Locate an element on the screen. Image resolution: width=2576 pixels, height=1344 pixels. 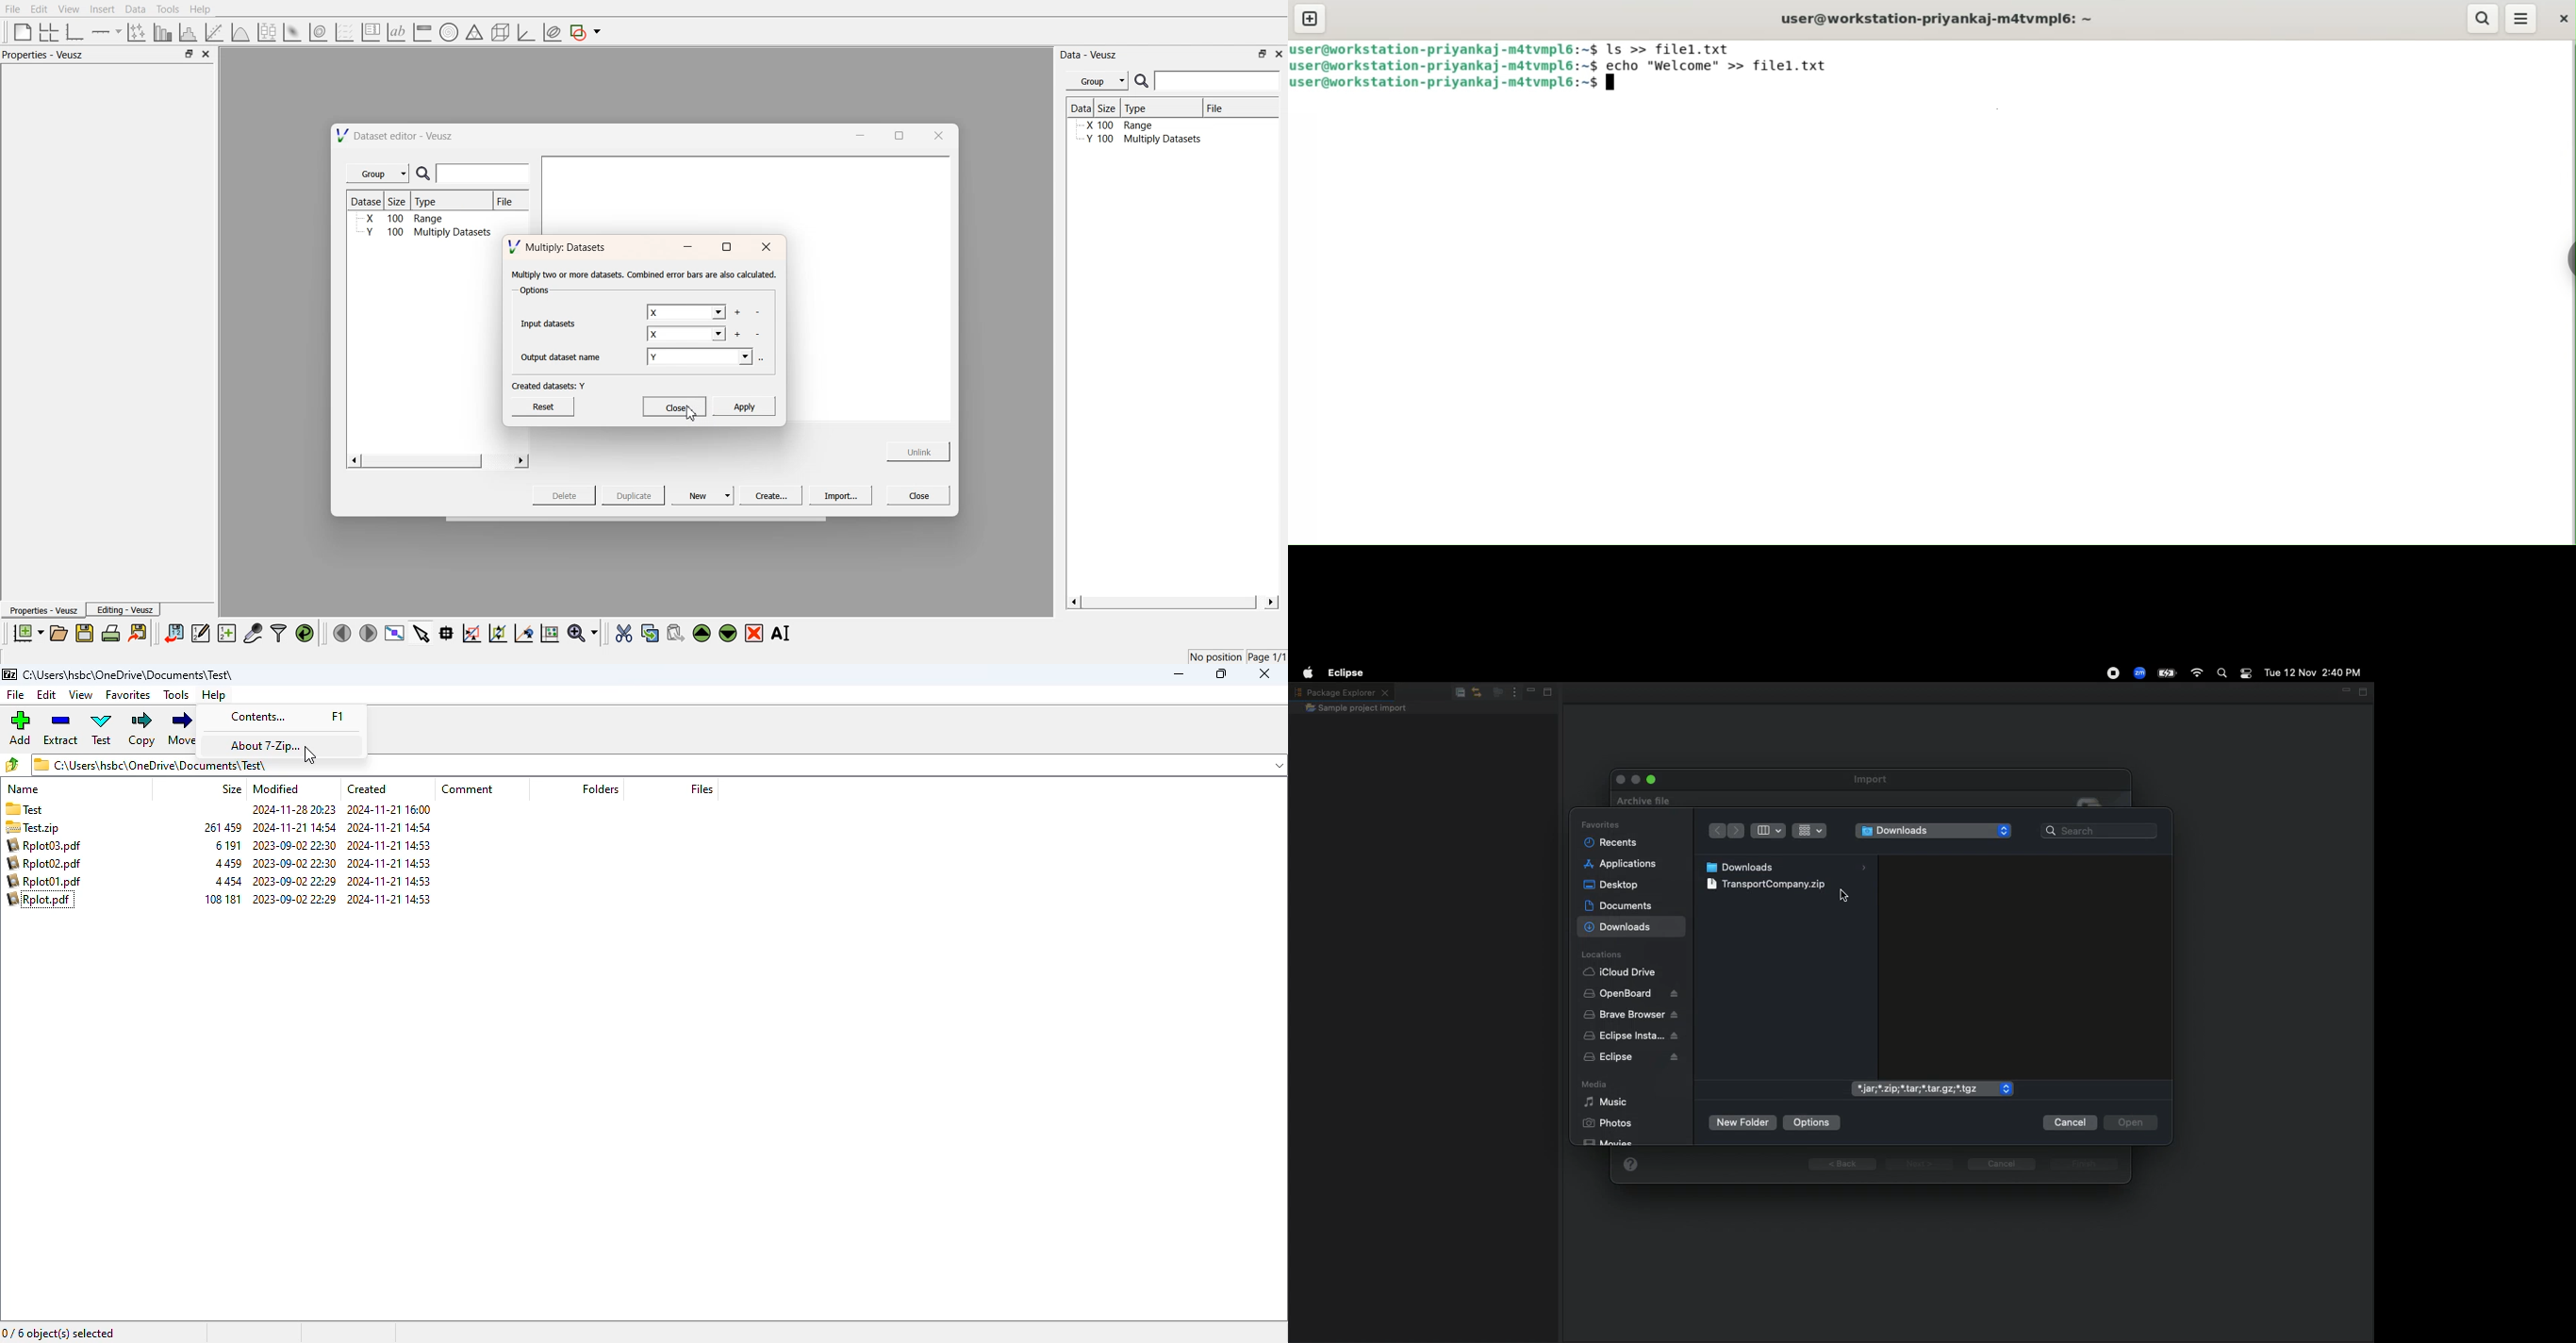
New is located at coordinates (704, 495).